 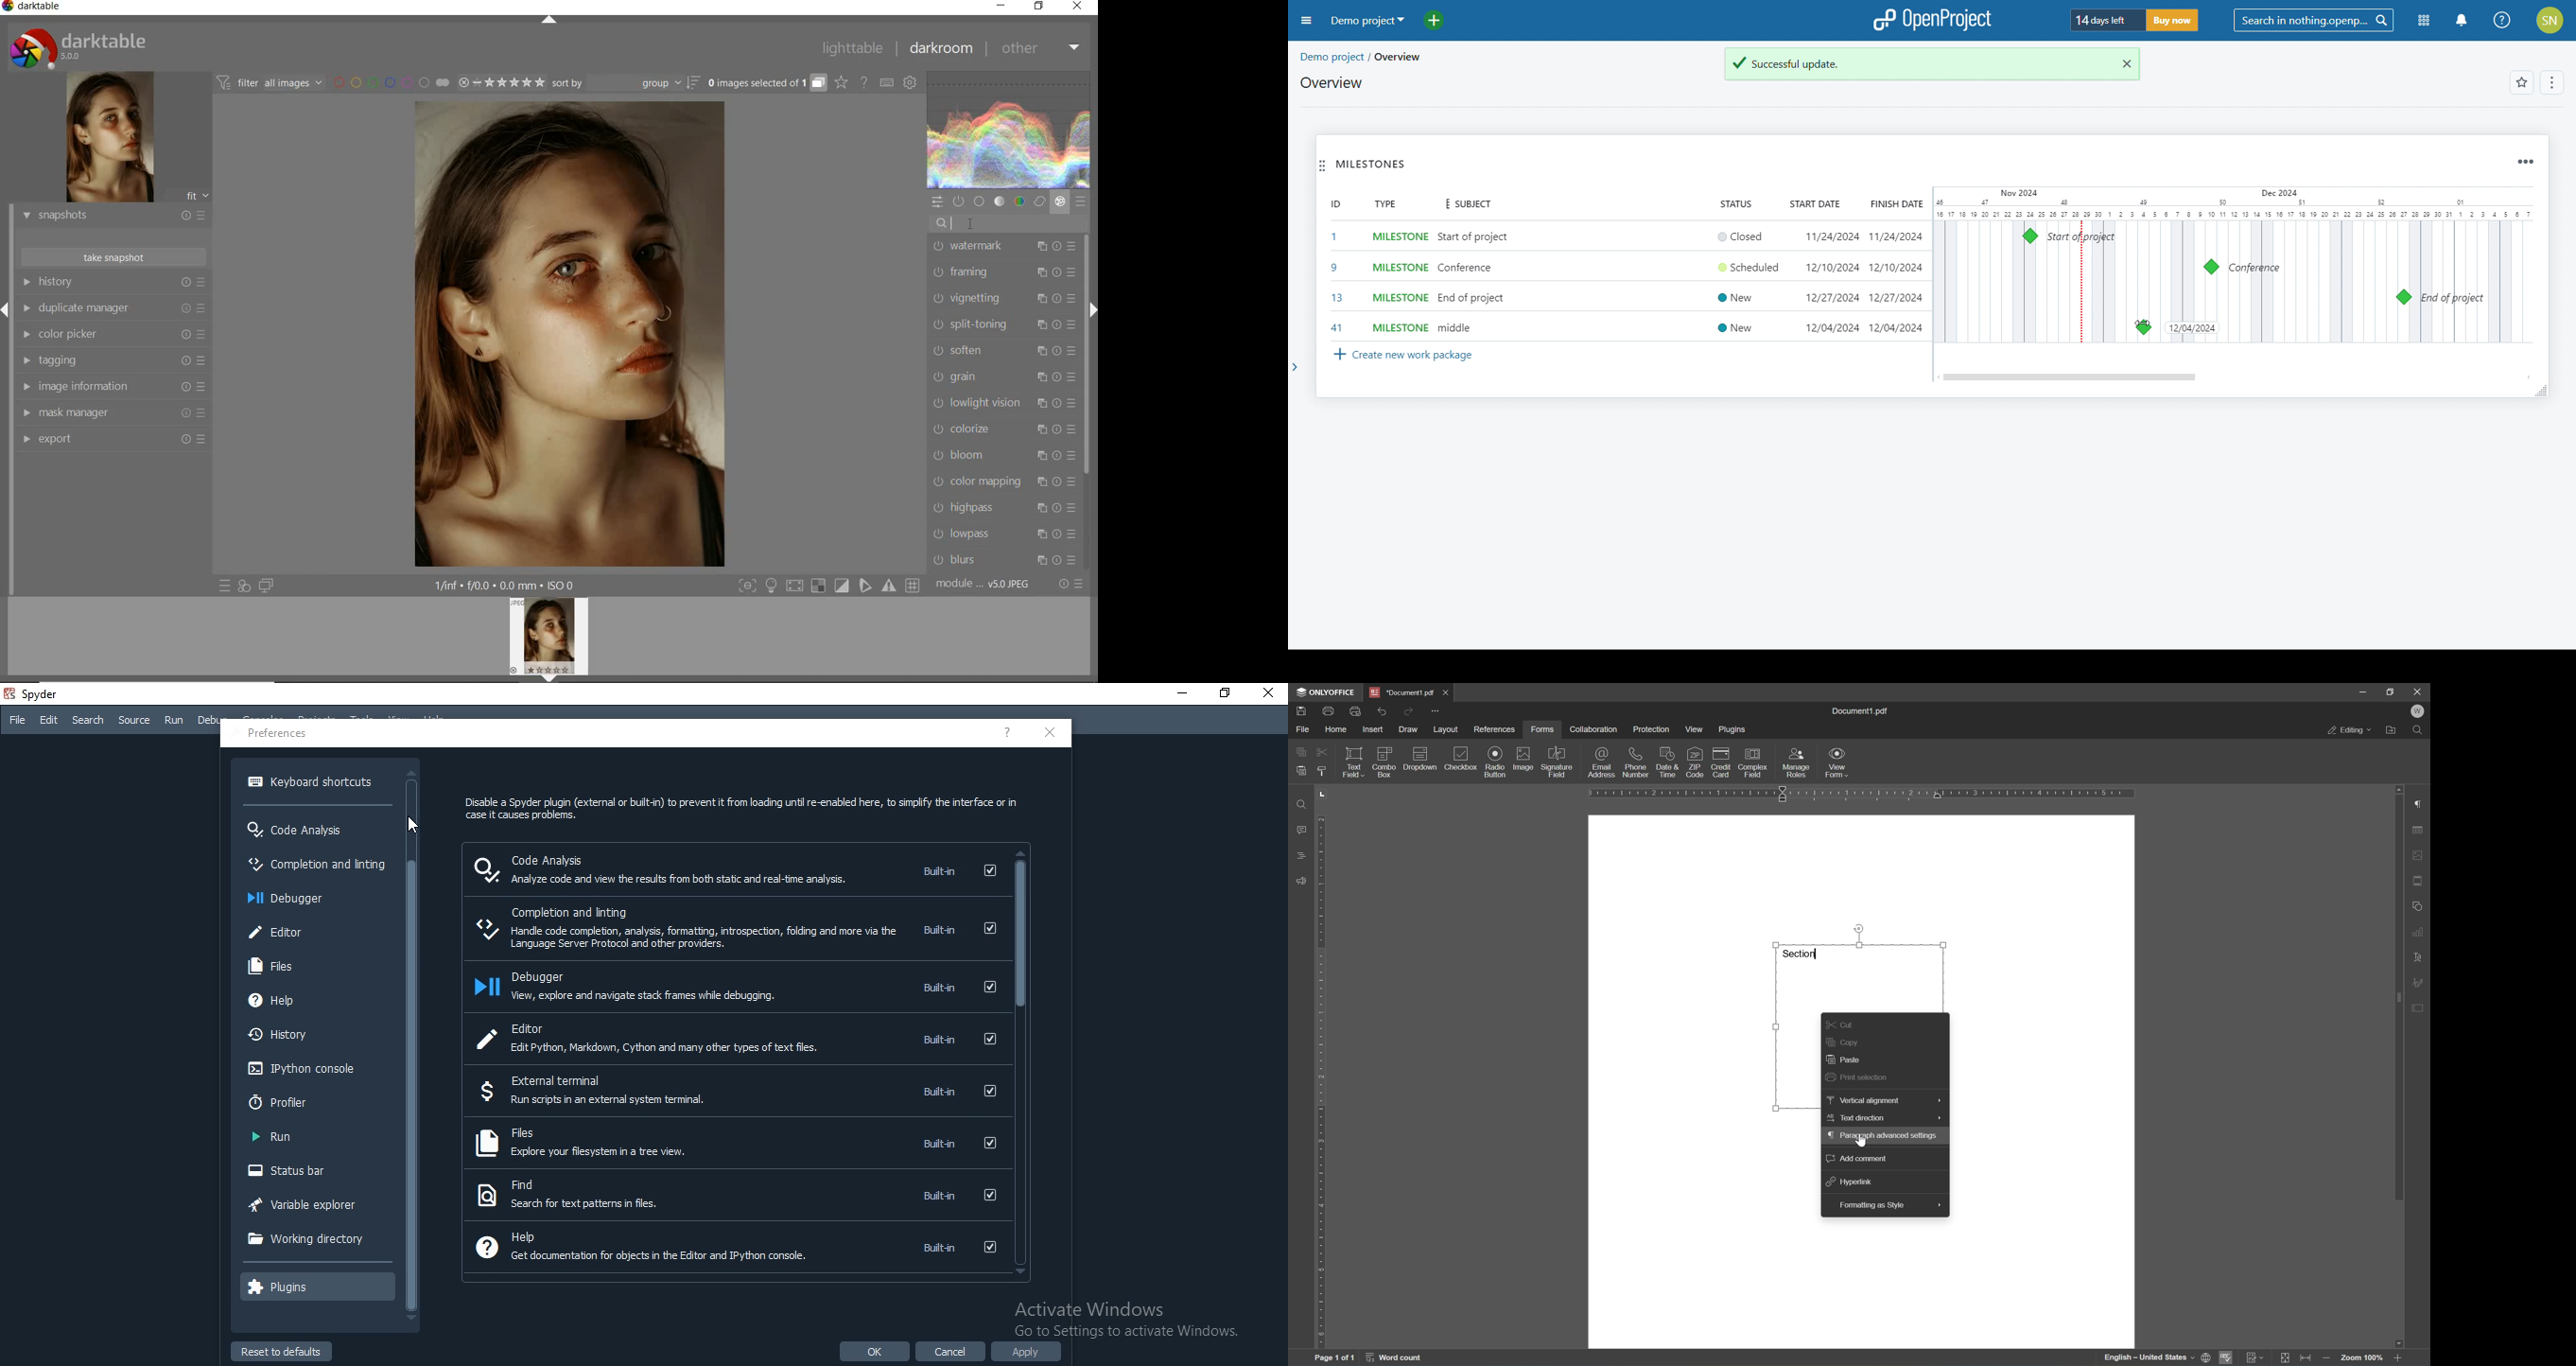 I want to click on export, so click(x=113, y=440).